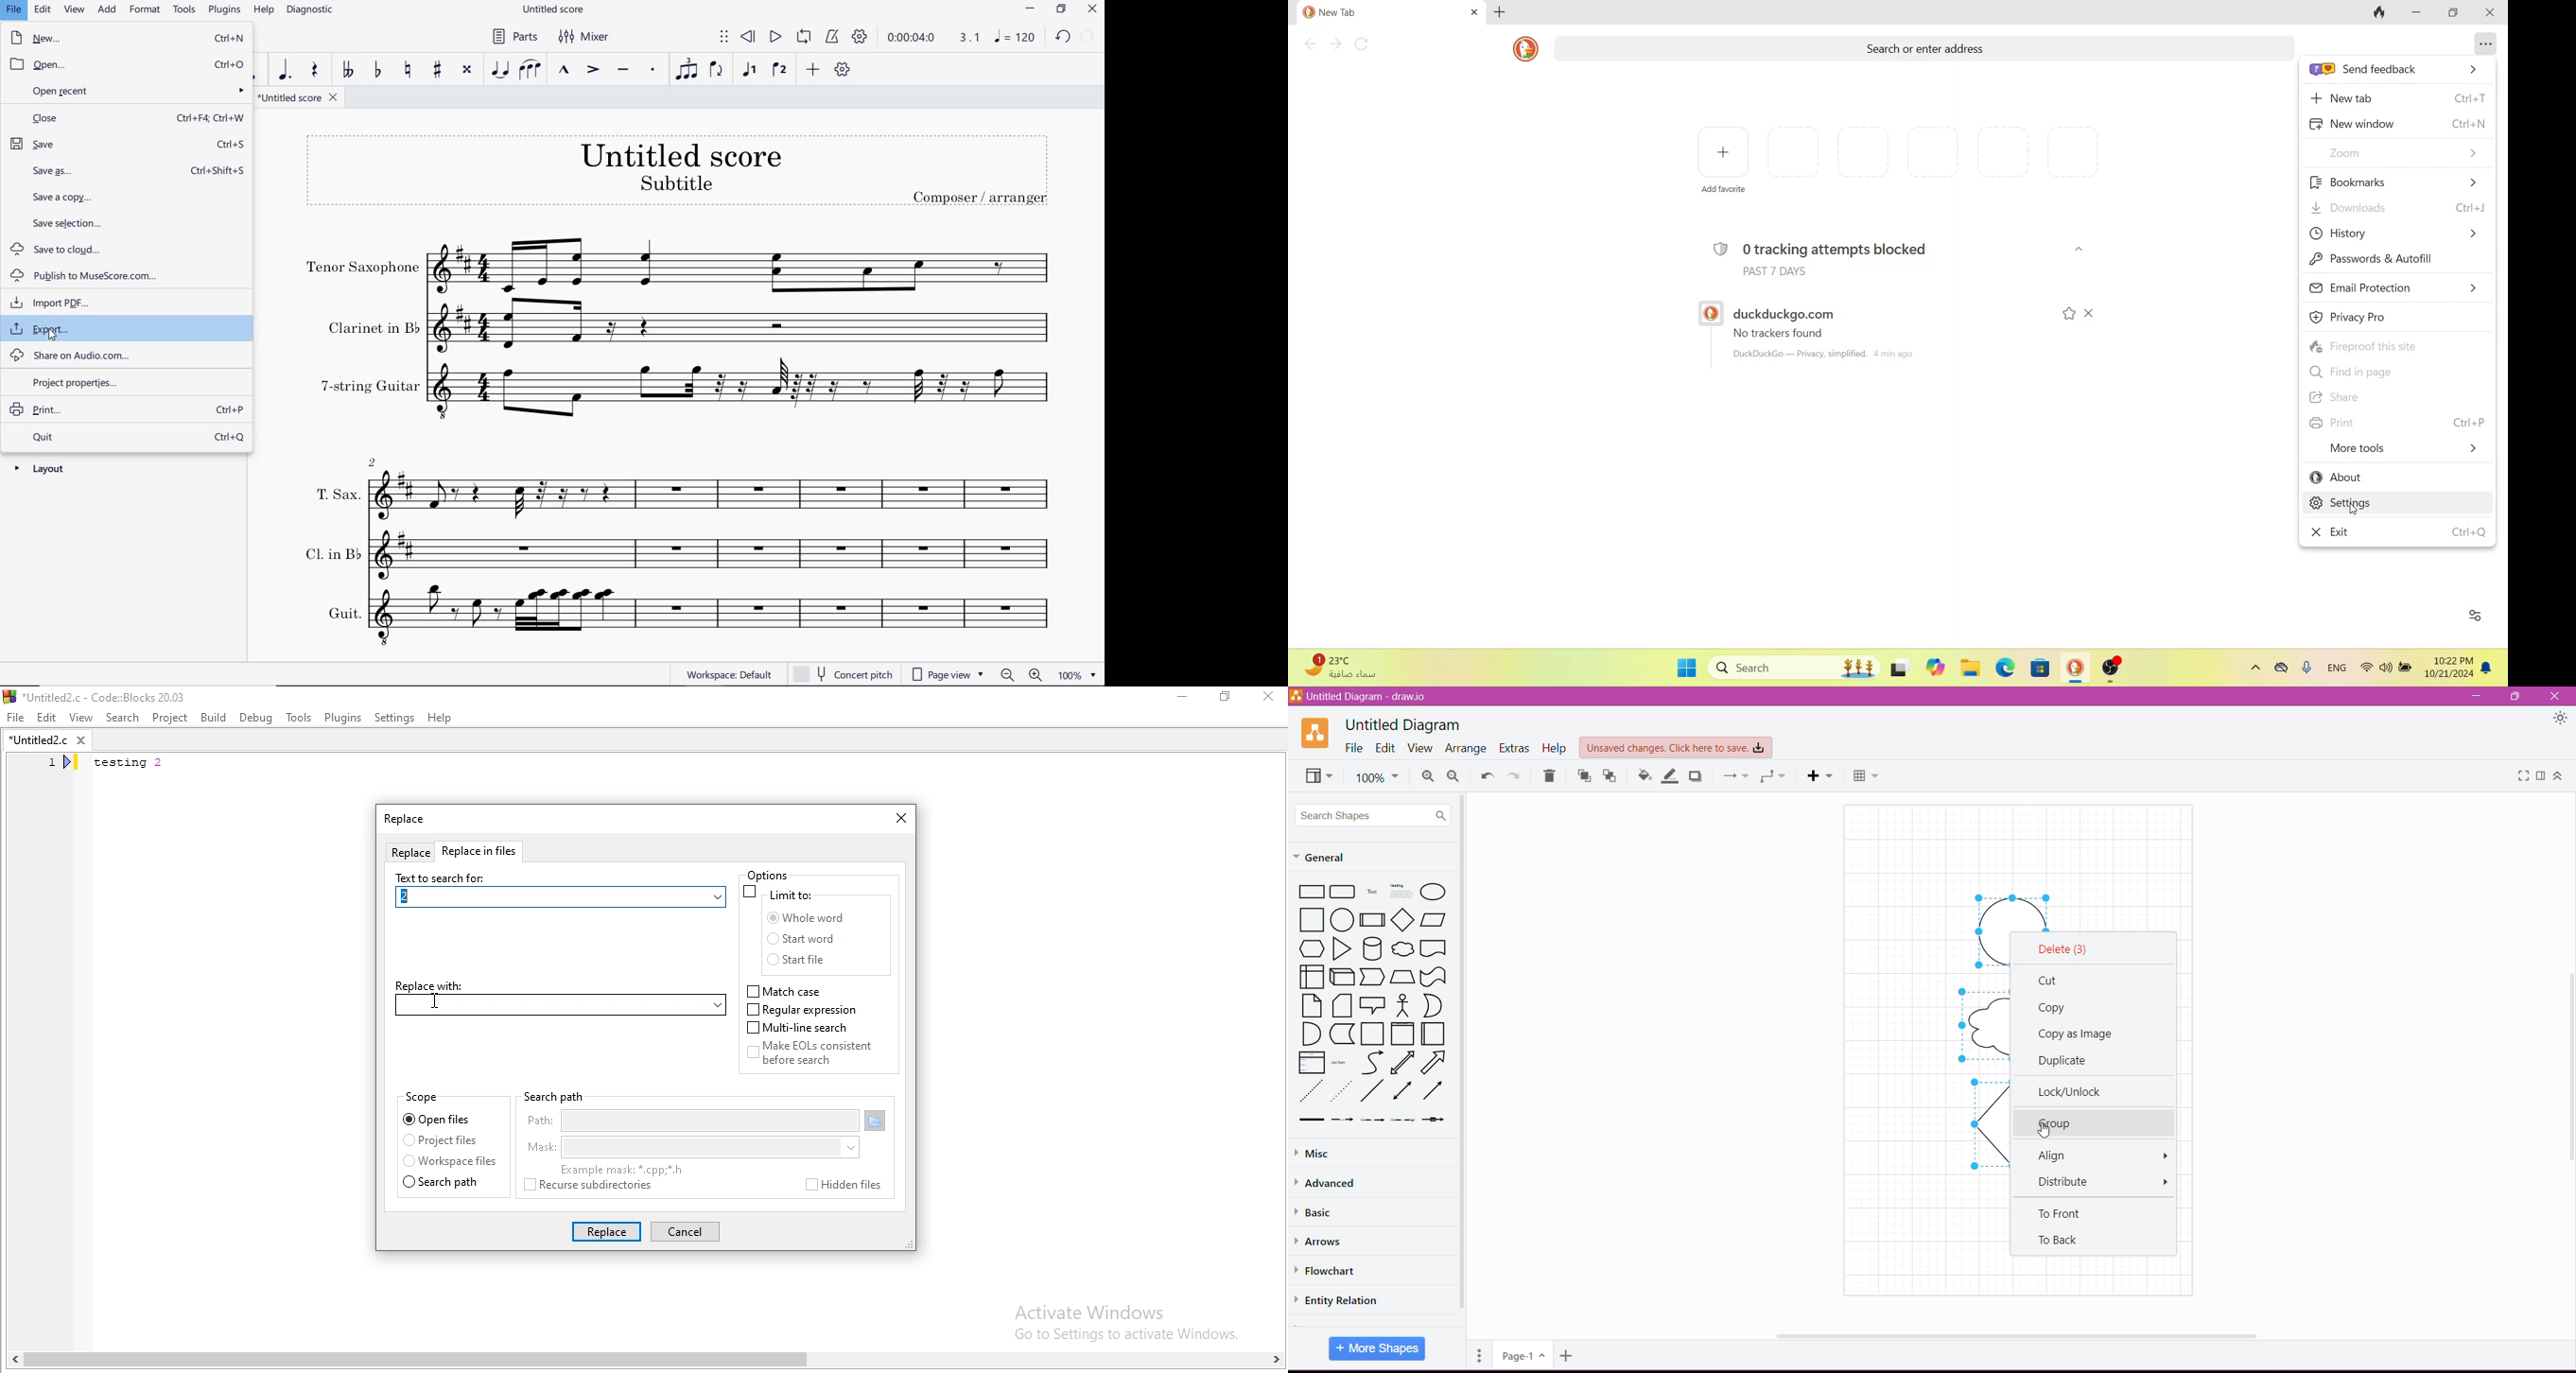 The height and width of the screenshot is (1400, 2576). I want to click on save, so click(129, 145).